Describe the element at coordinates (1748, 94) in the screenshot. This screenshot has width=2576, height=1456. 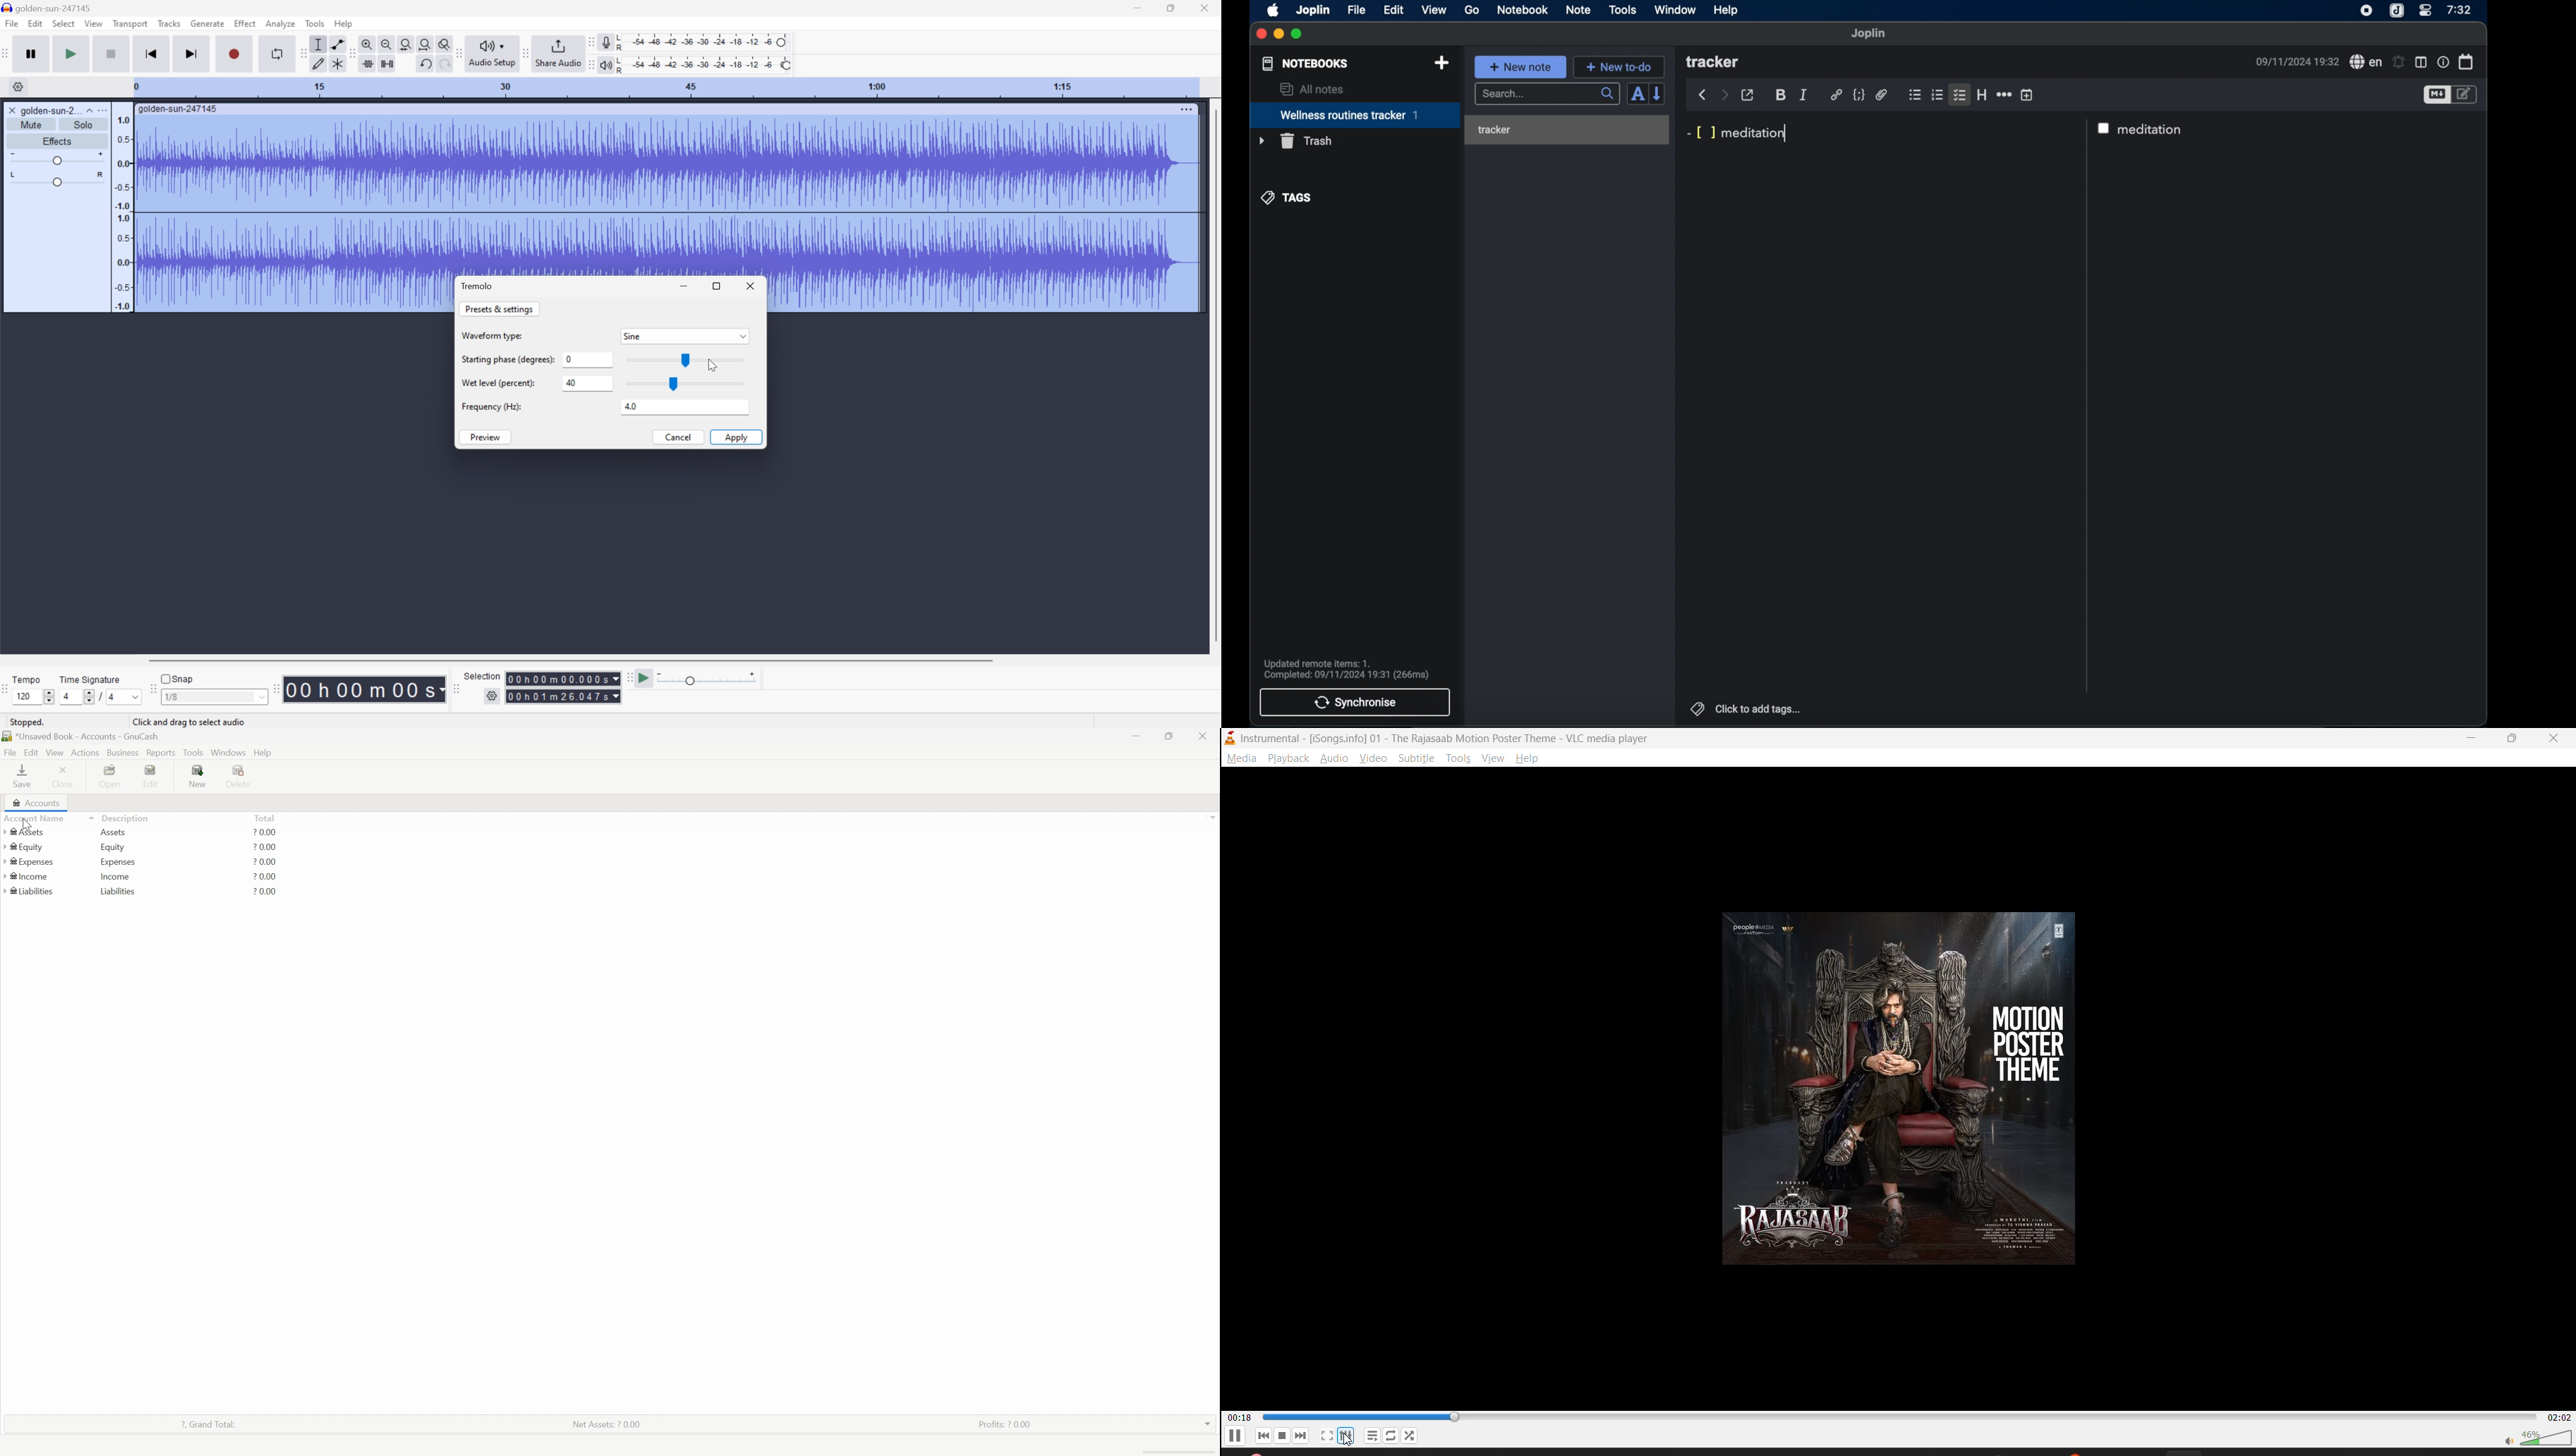
I see `toggle external editor` at that location.